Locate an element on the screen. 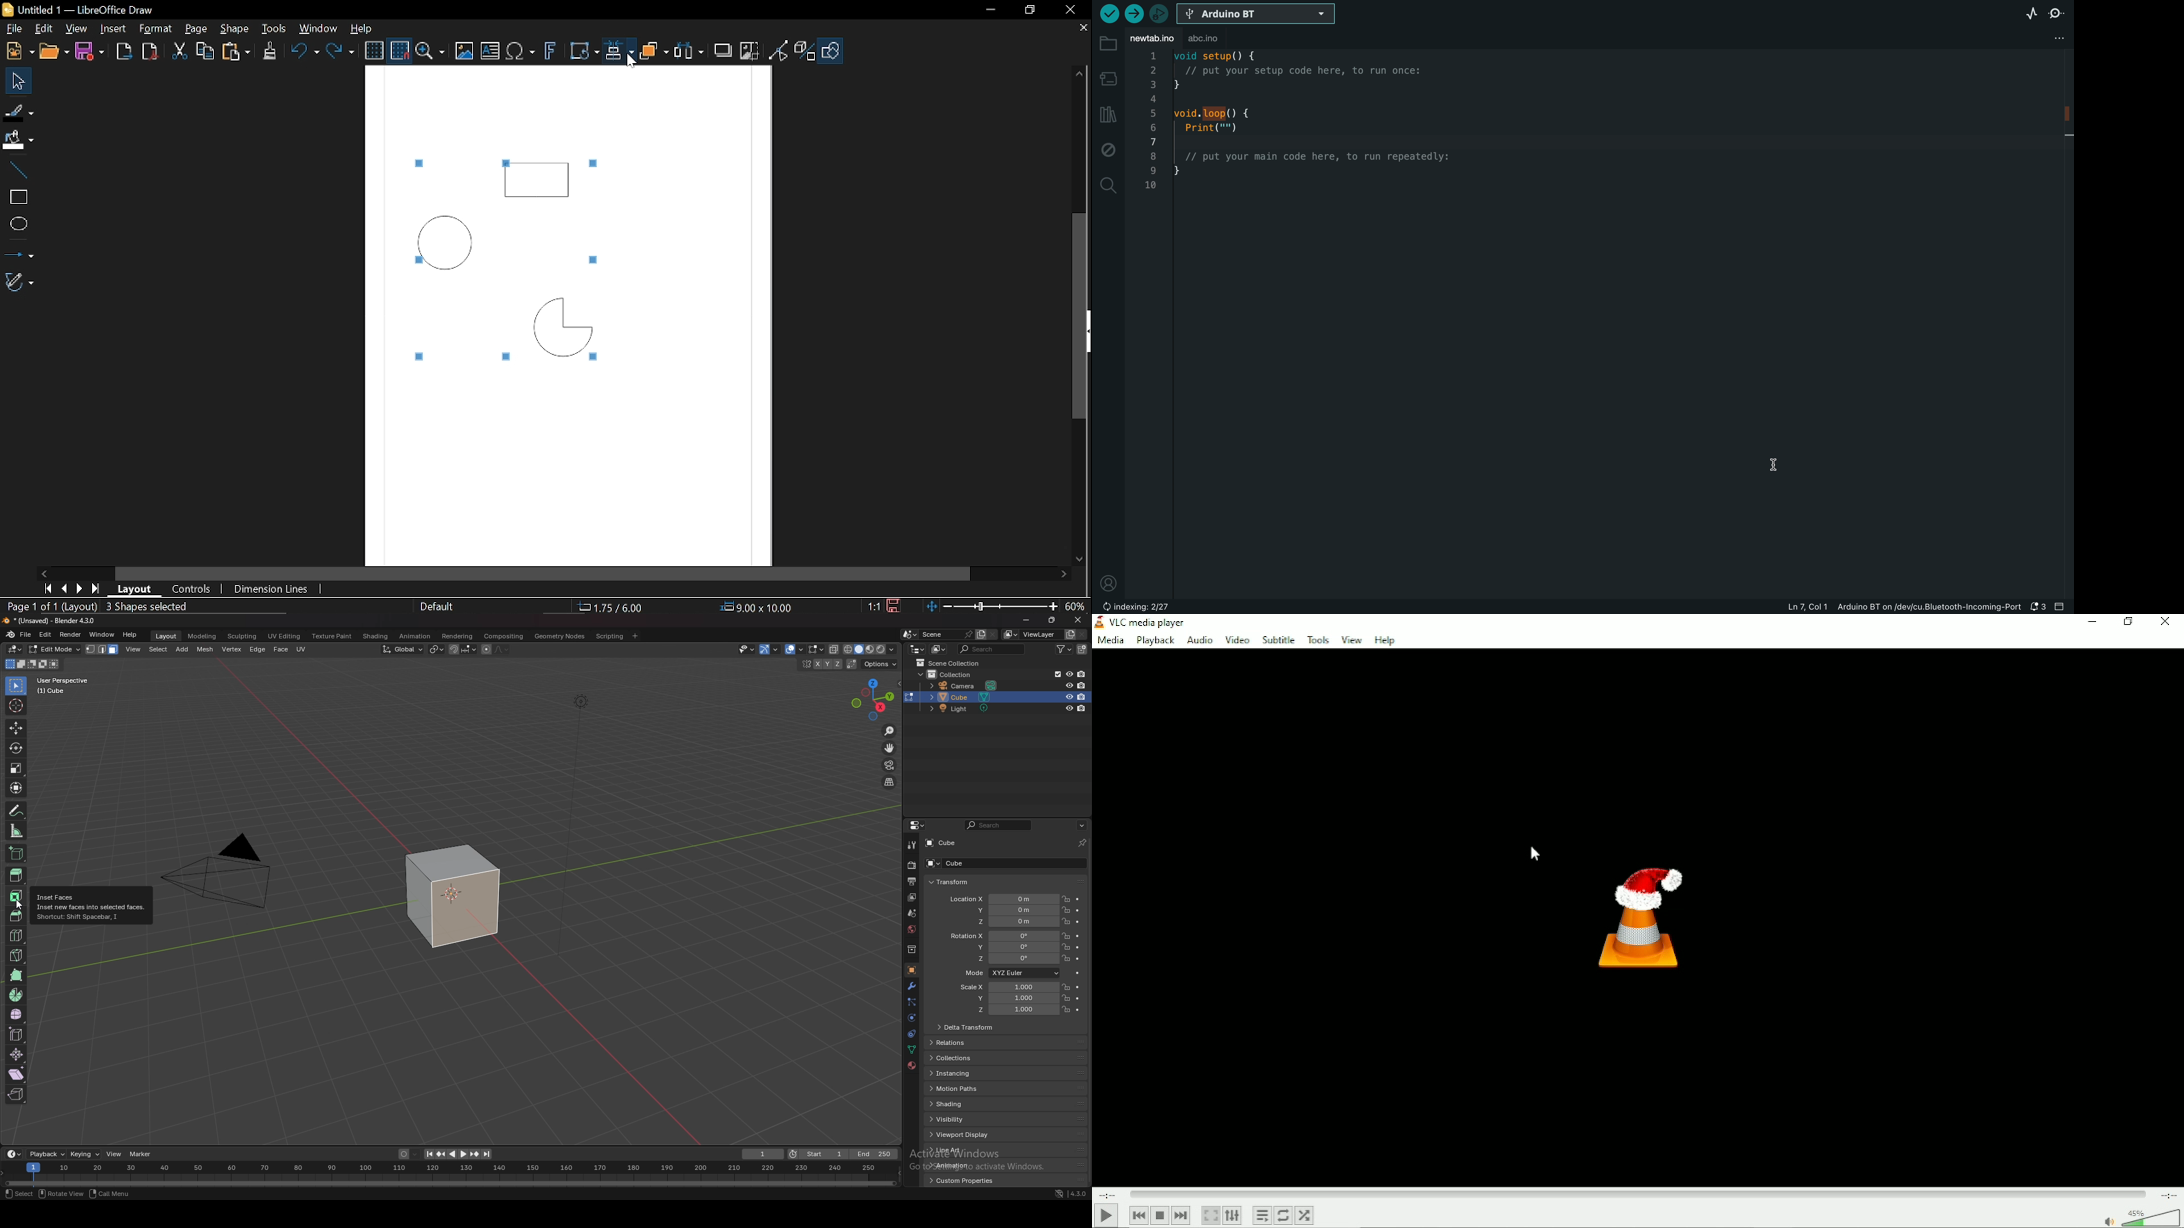 This screenshot has width=2184, height=1232. View is located at coordinates (1350, 641).